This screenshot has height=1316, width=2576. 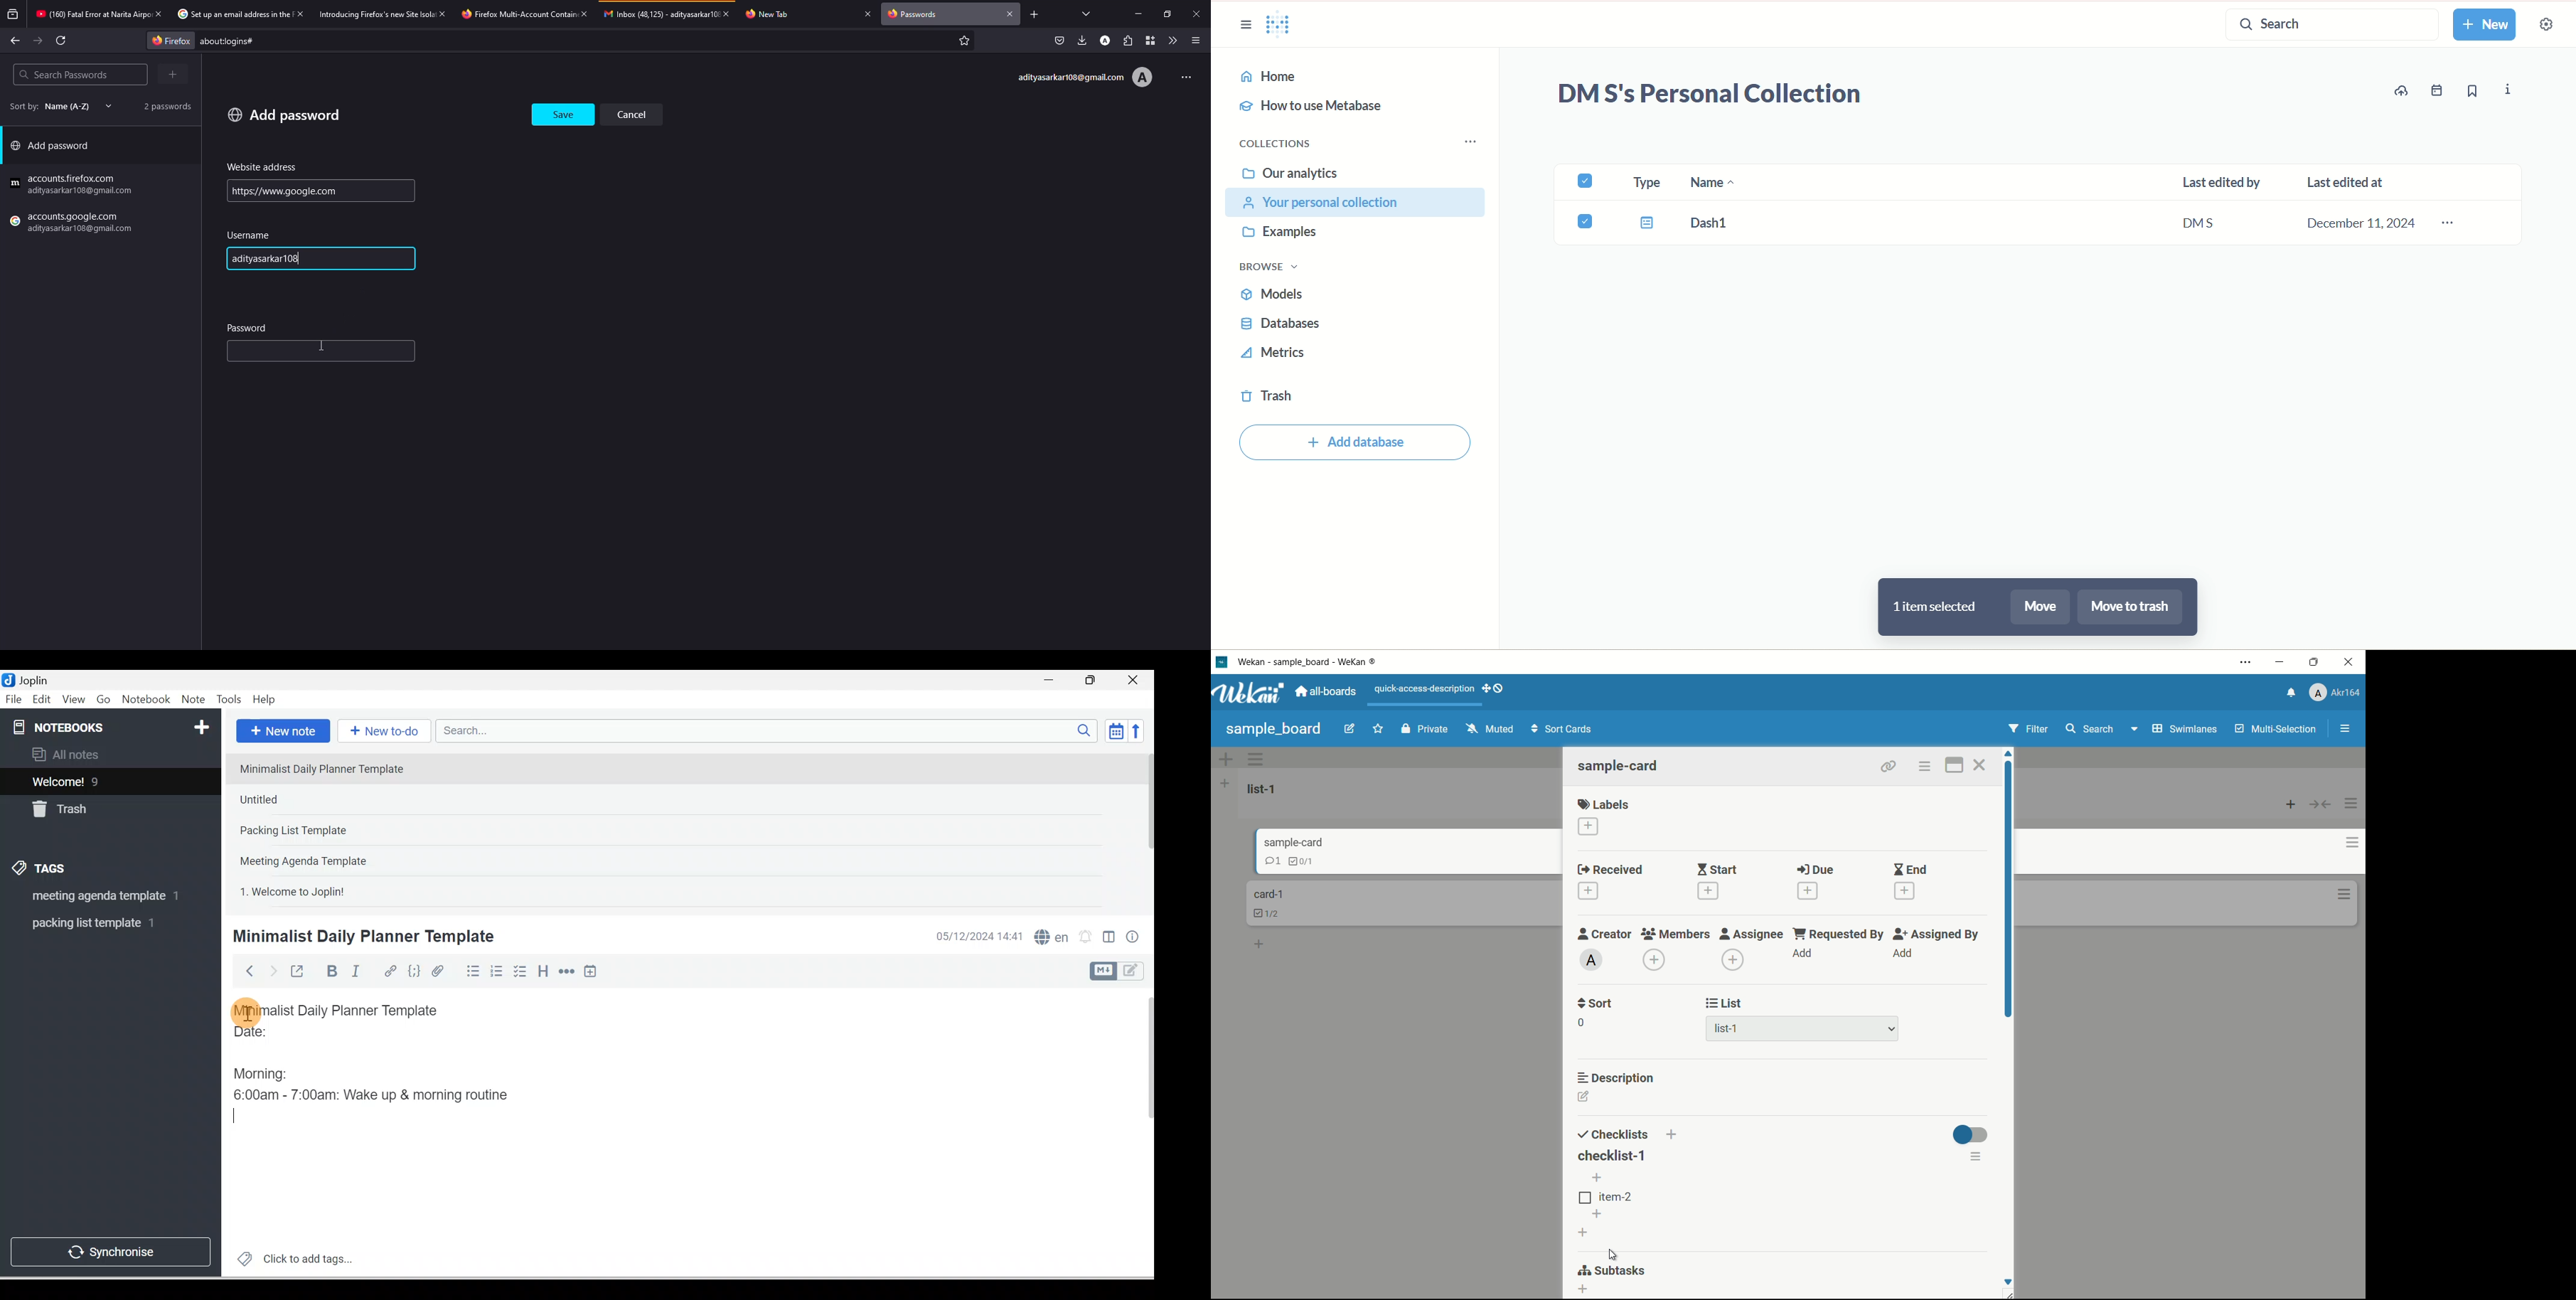 What do you see at coordinates (320, 858) in the screenshot?
I see `Note 4` at bounding box center [320, 858].